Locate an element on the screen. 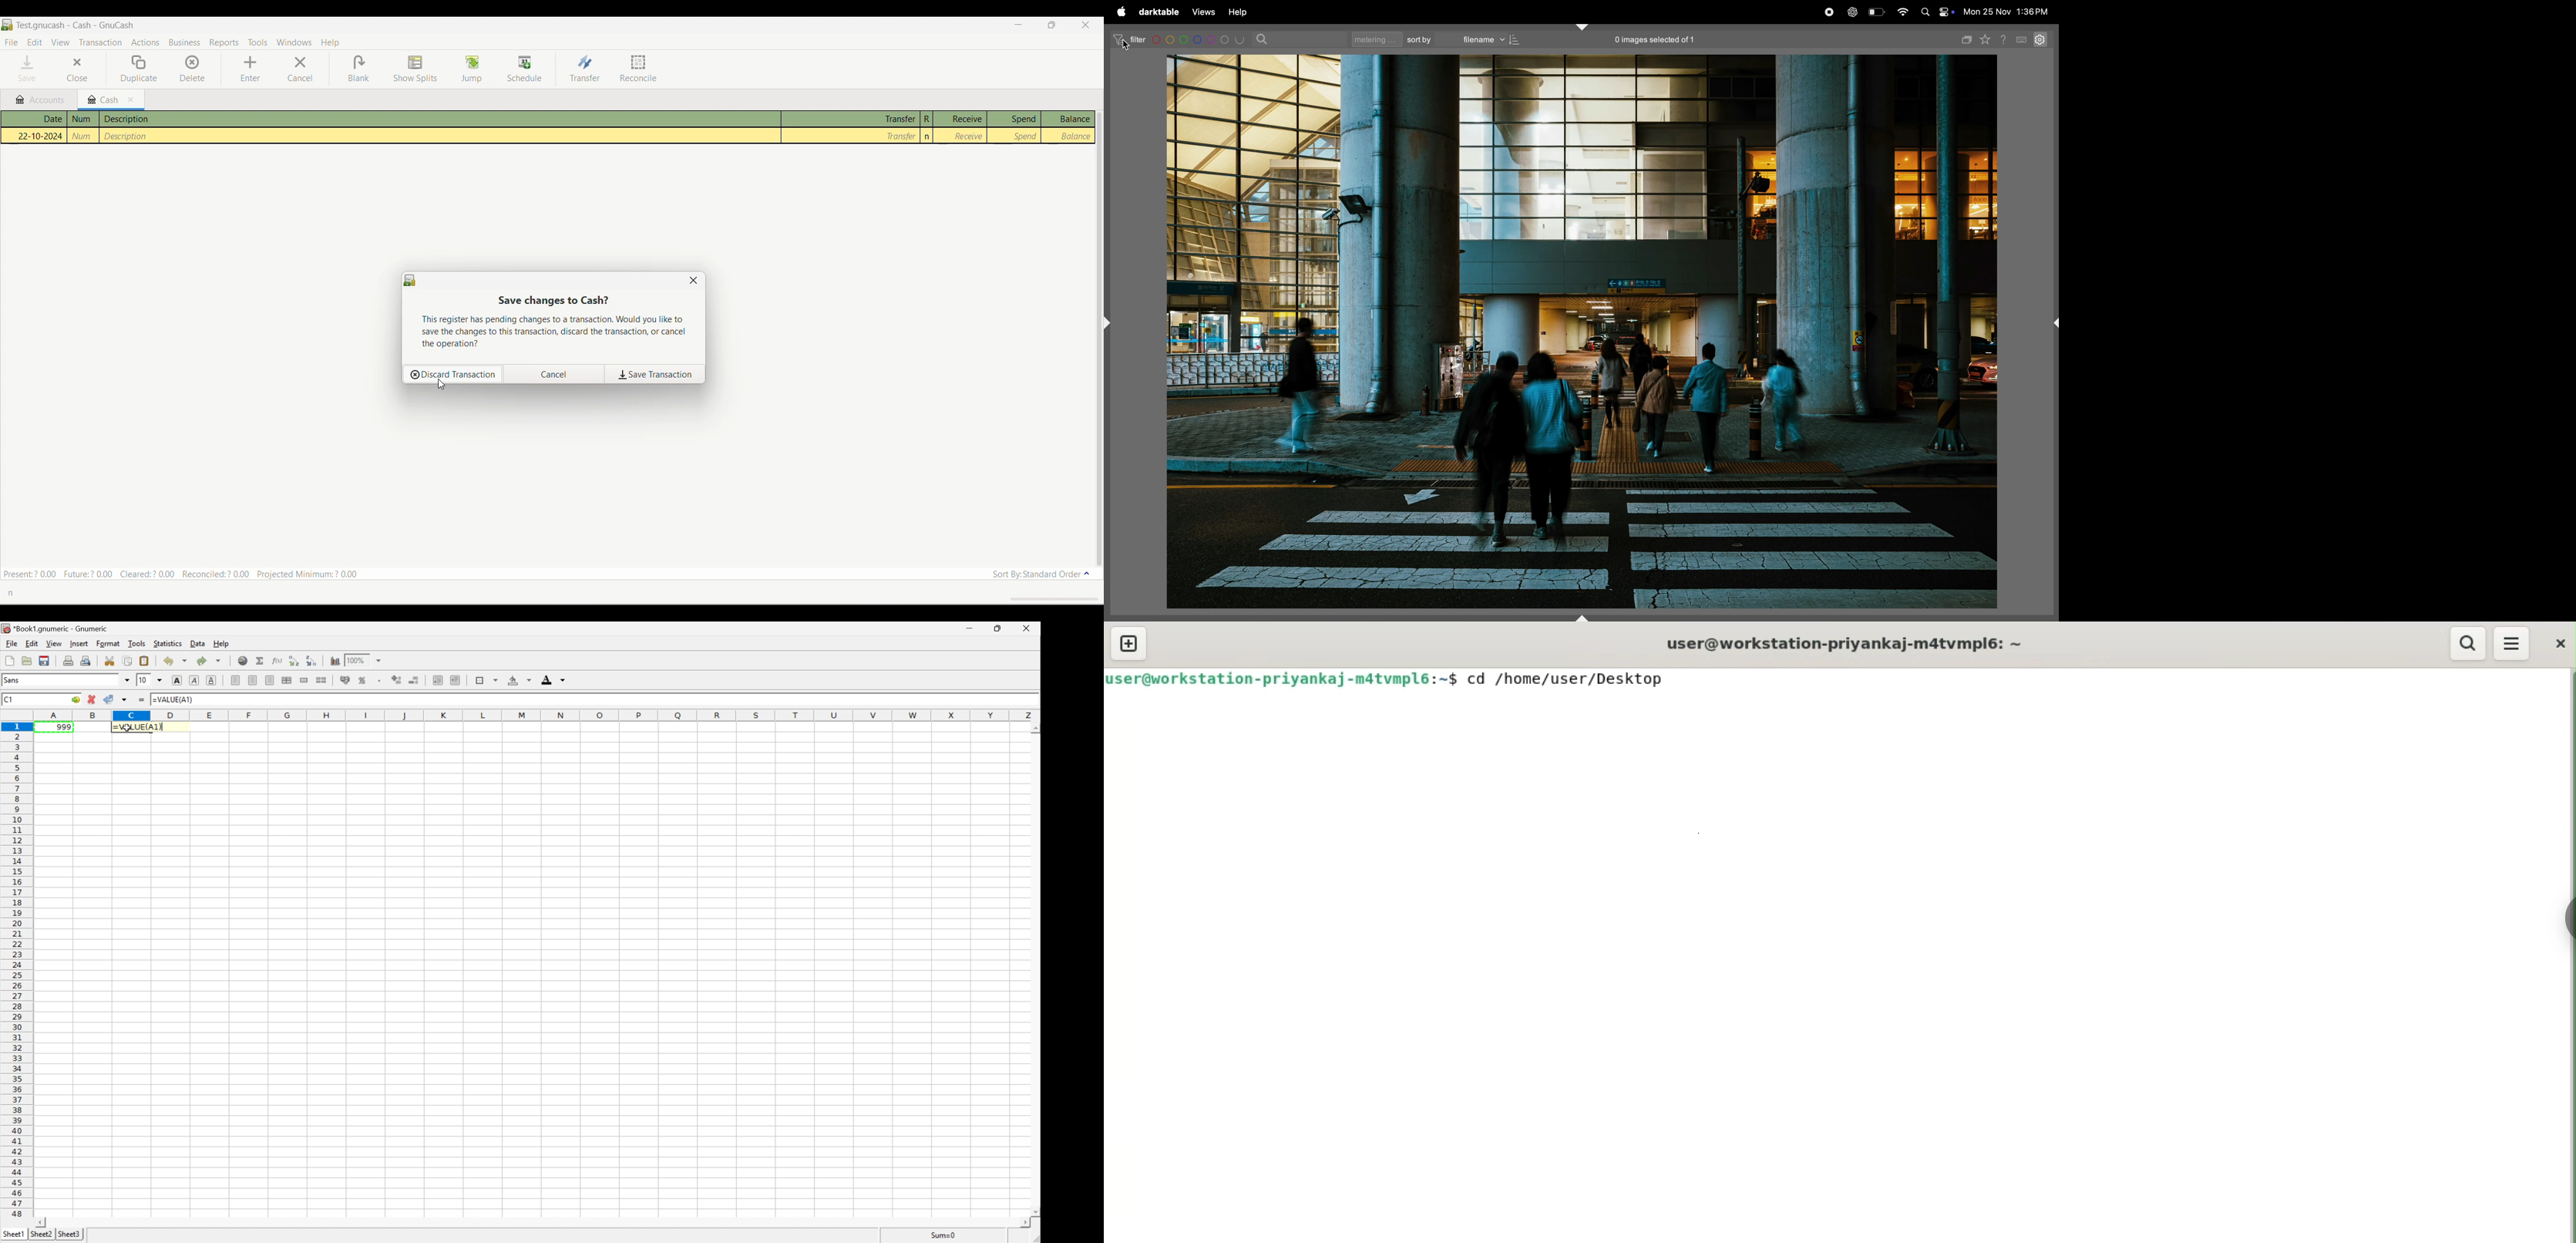  go to is located at coordinates (77, 699).